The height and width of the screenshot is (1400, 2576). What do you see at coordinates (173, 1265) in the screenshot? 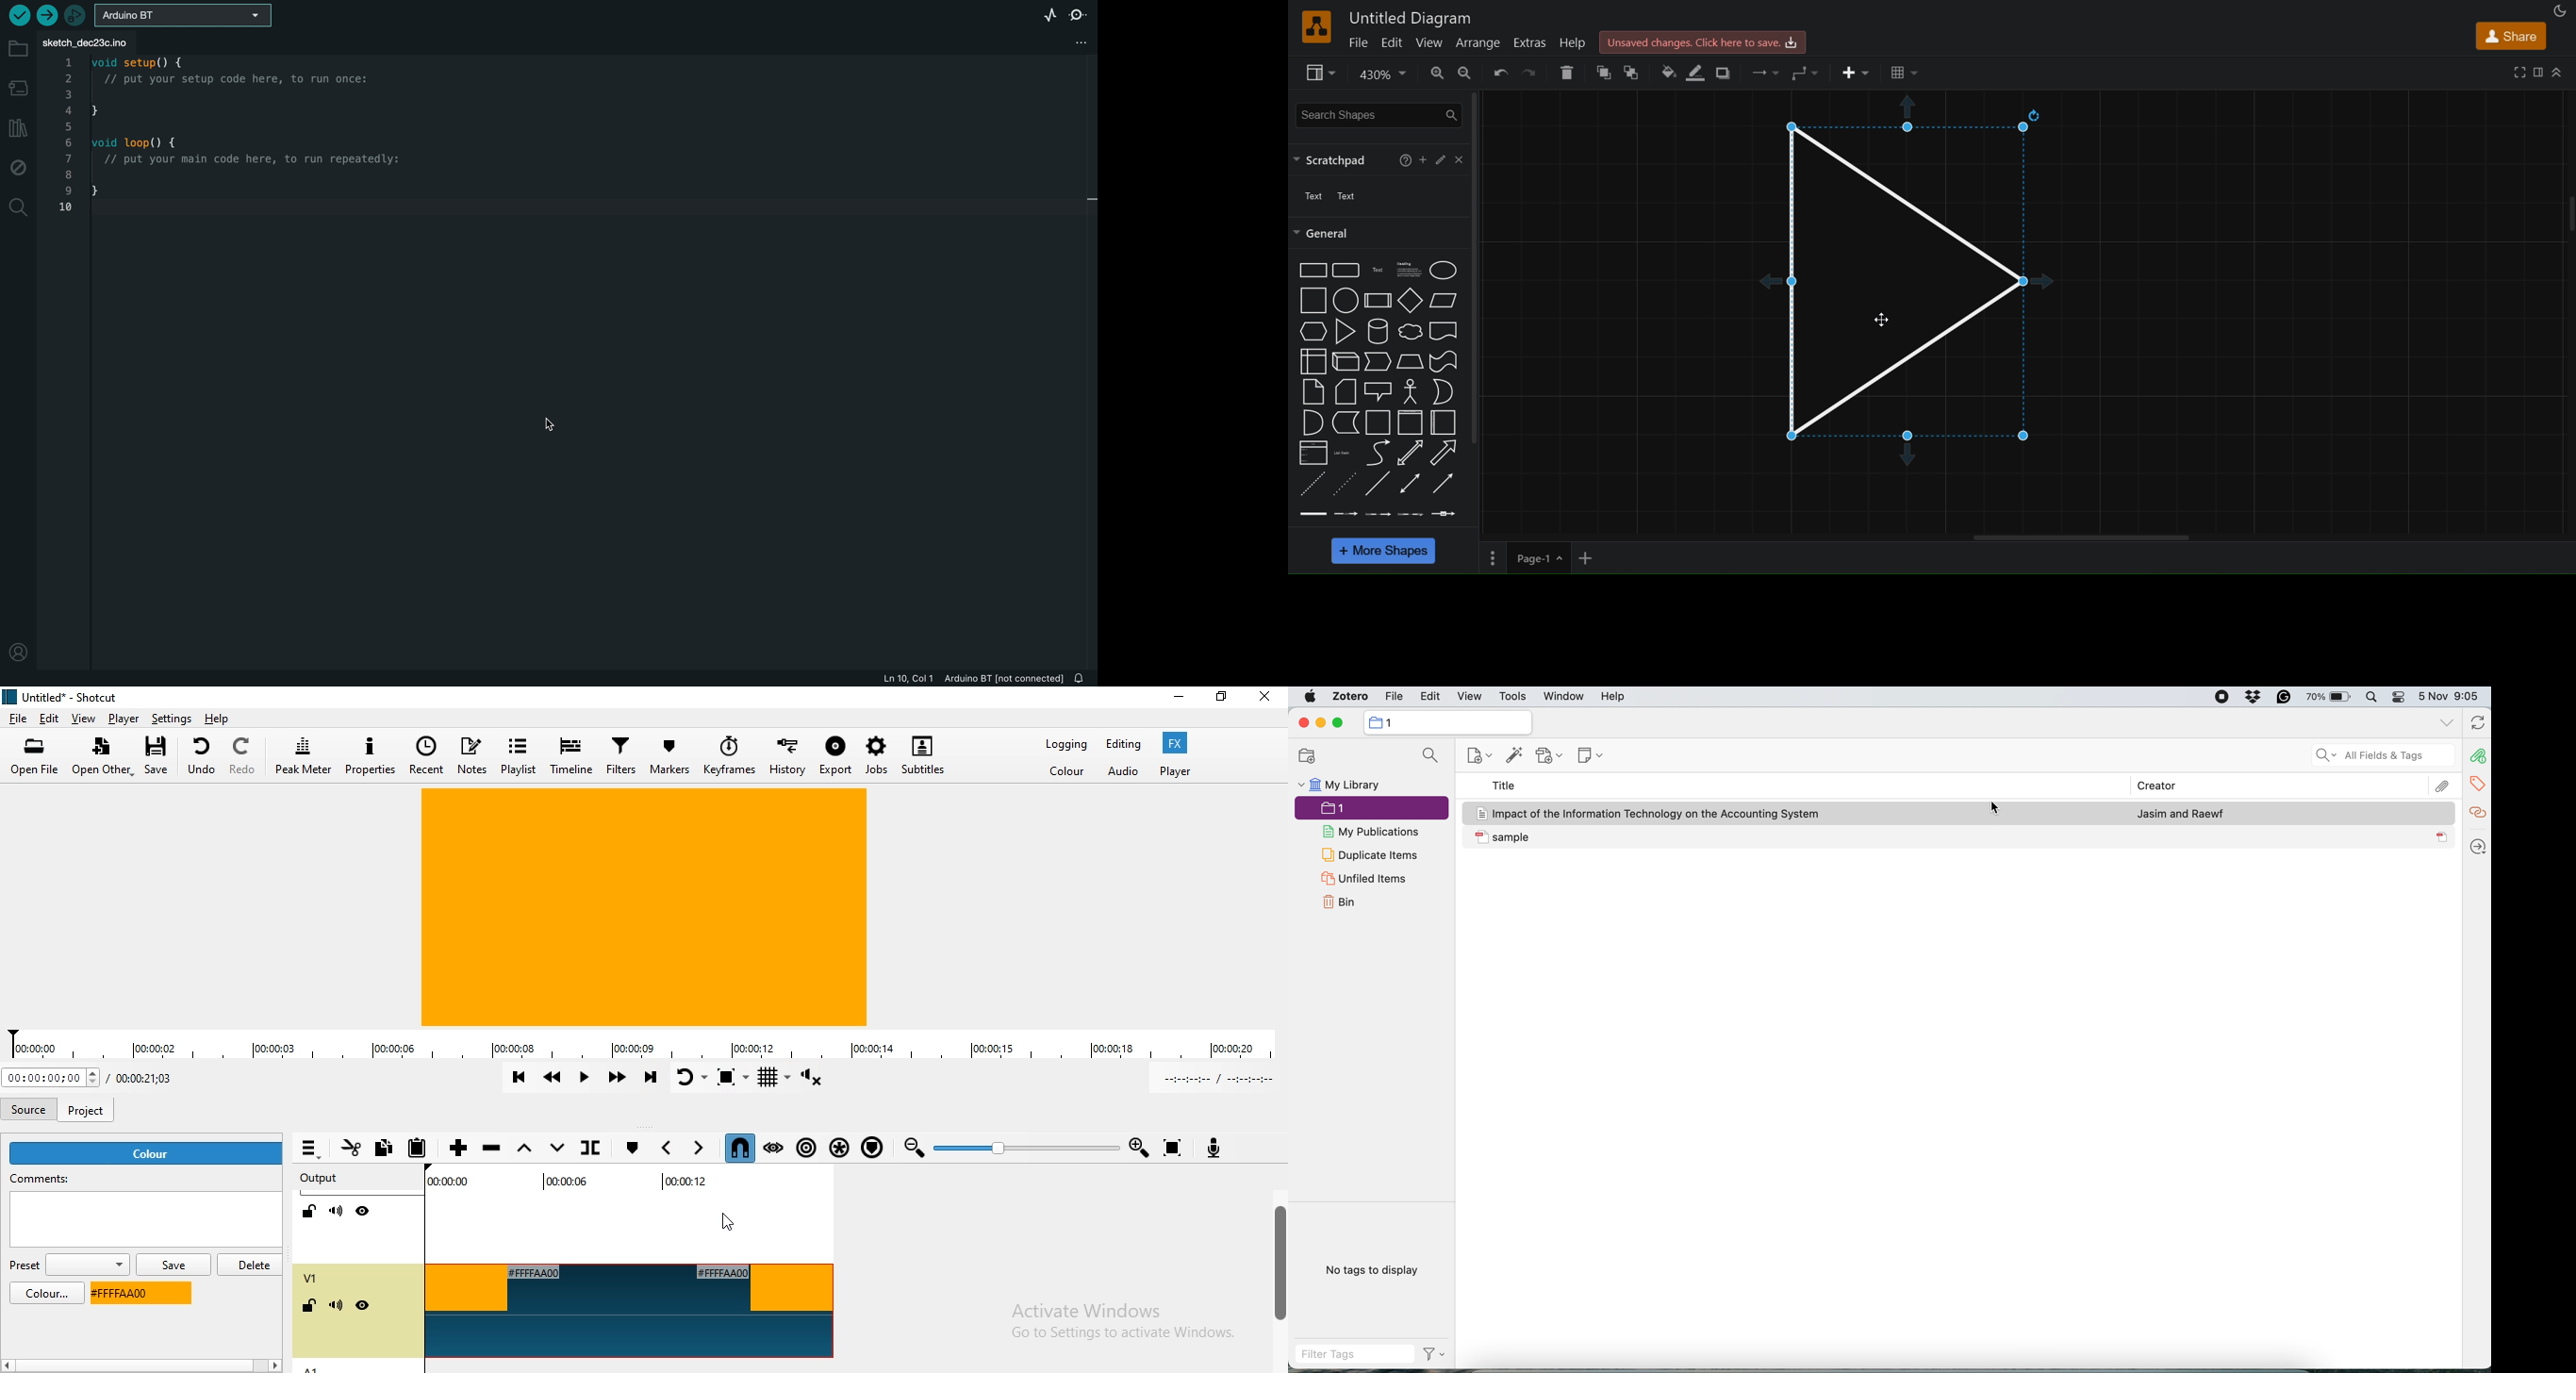
I see `save` at bounding box center [173, 1265].